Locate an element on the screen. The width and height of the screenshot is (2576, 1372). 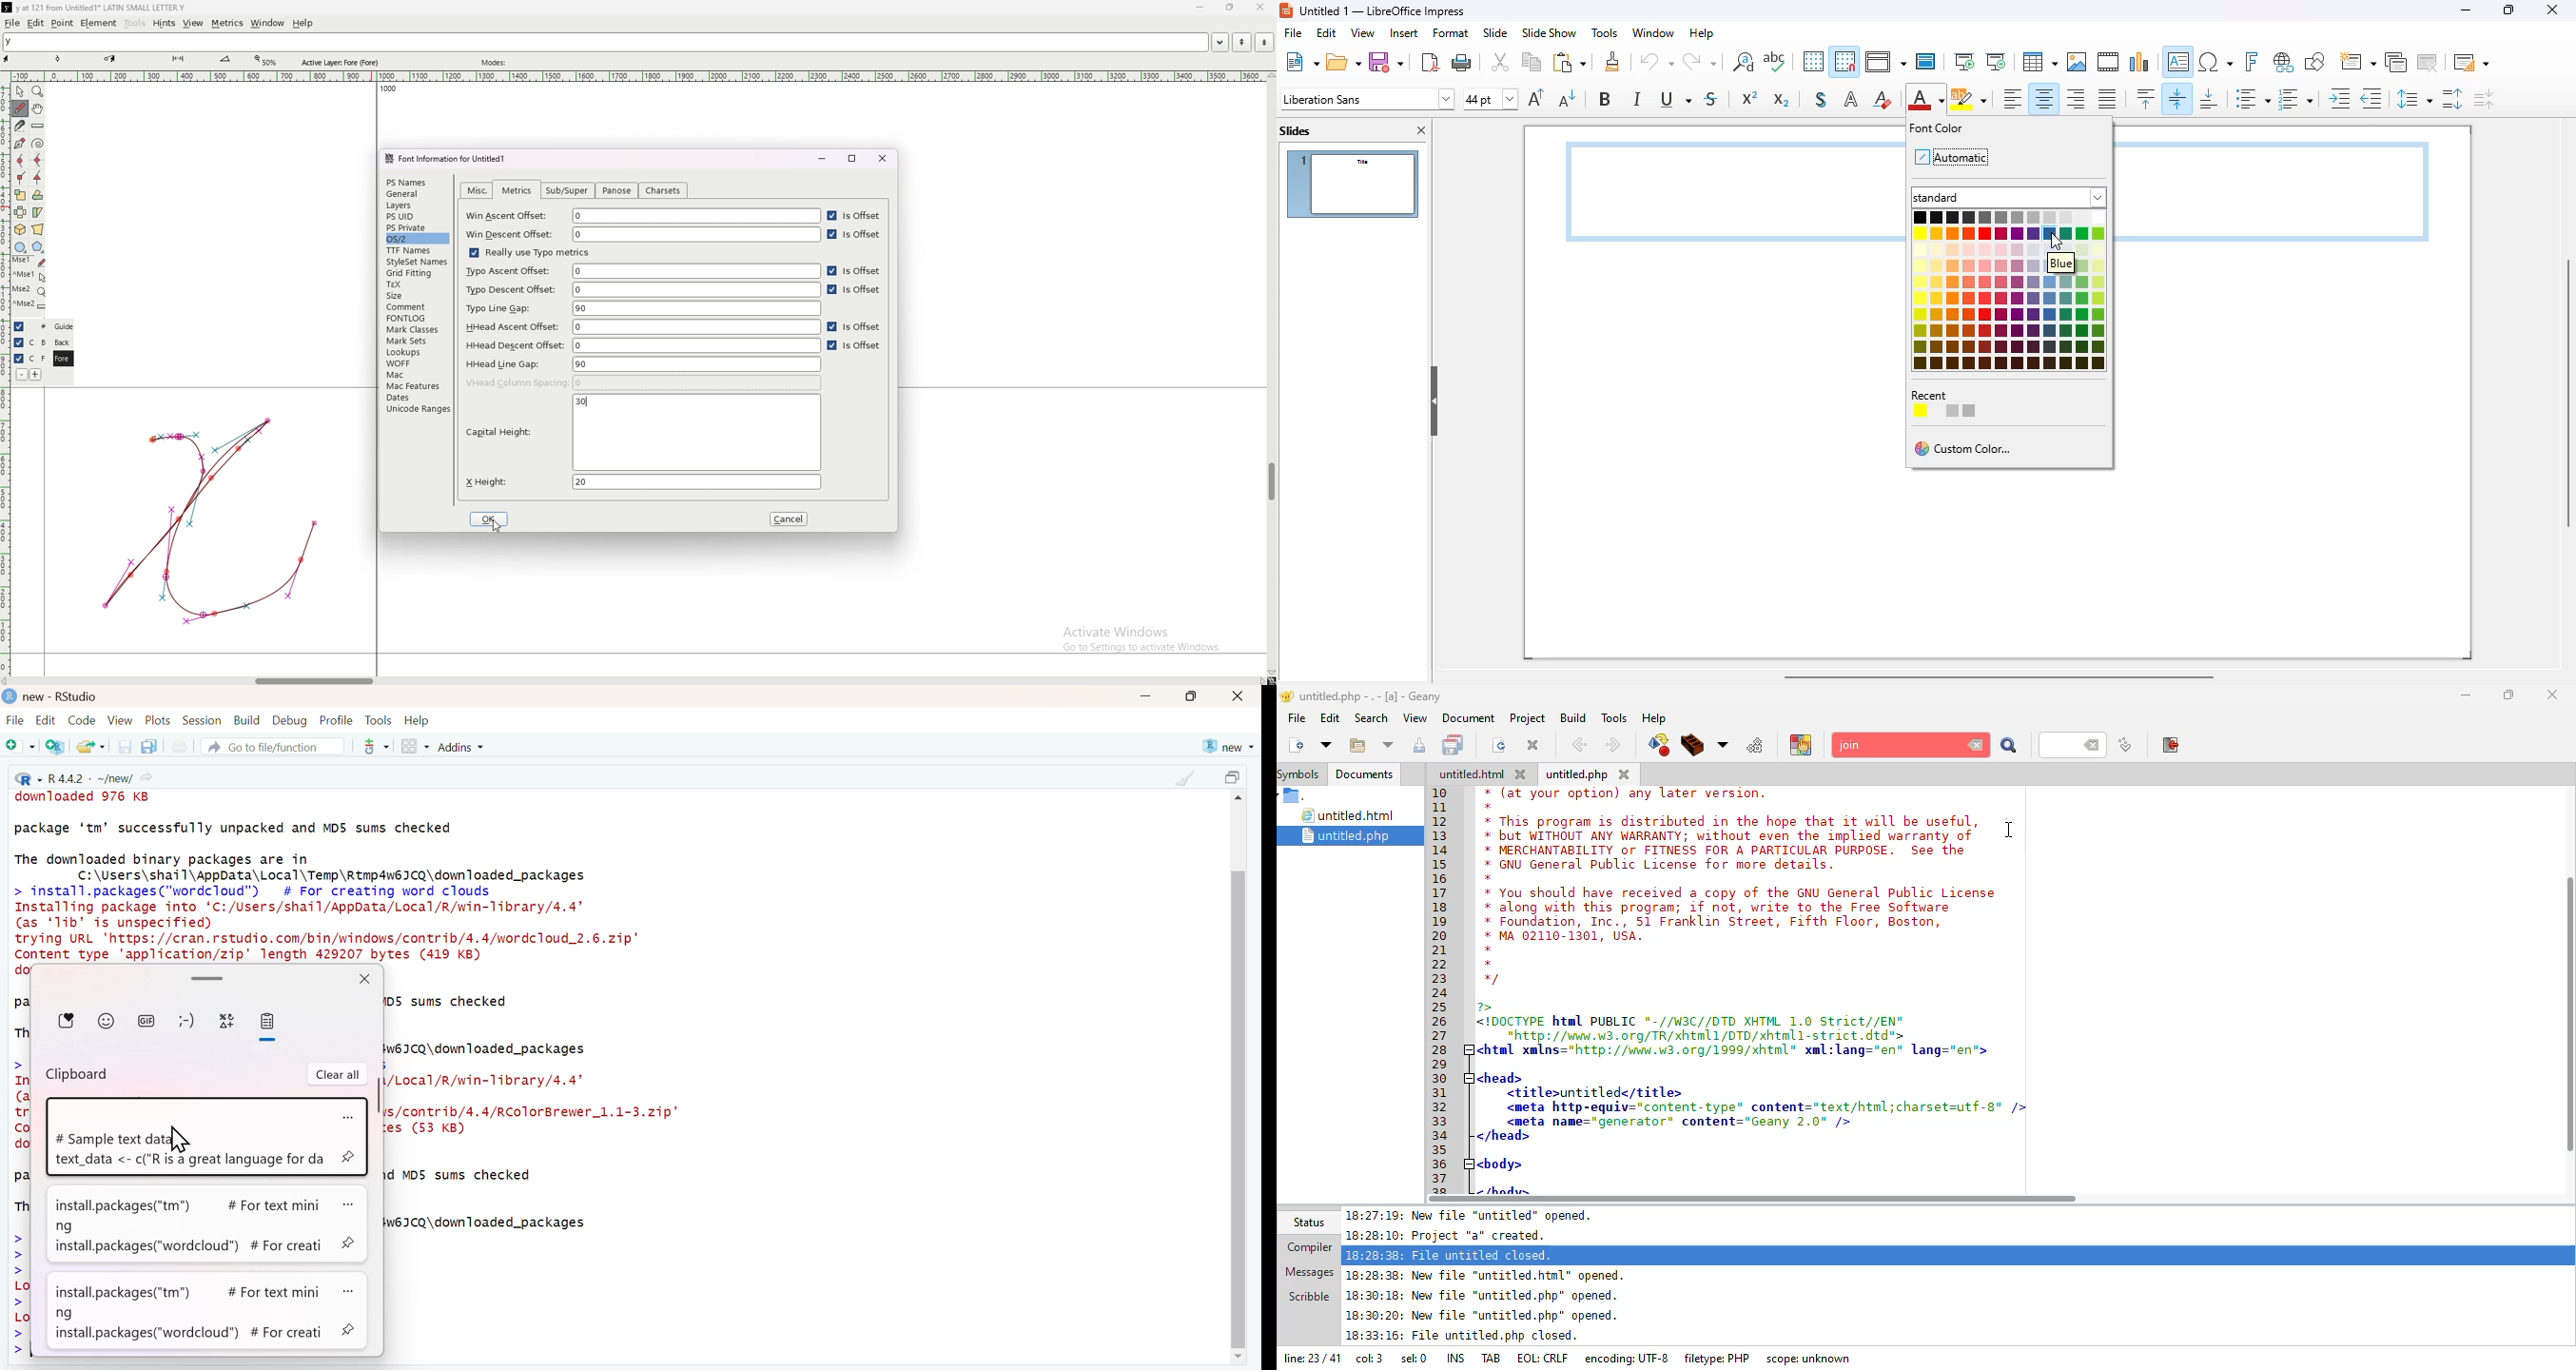
Favorite is located at coordinates (68, 1021).